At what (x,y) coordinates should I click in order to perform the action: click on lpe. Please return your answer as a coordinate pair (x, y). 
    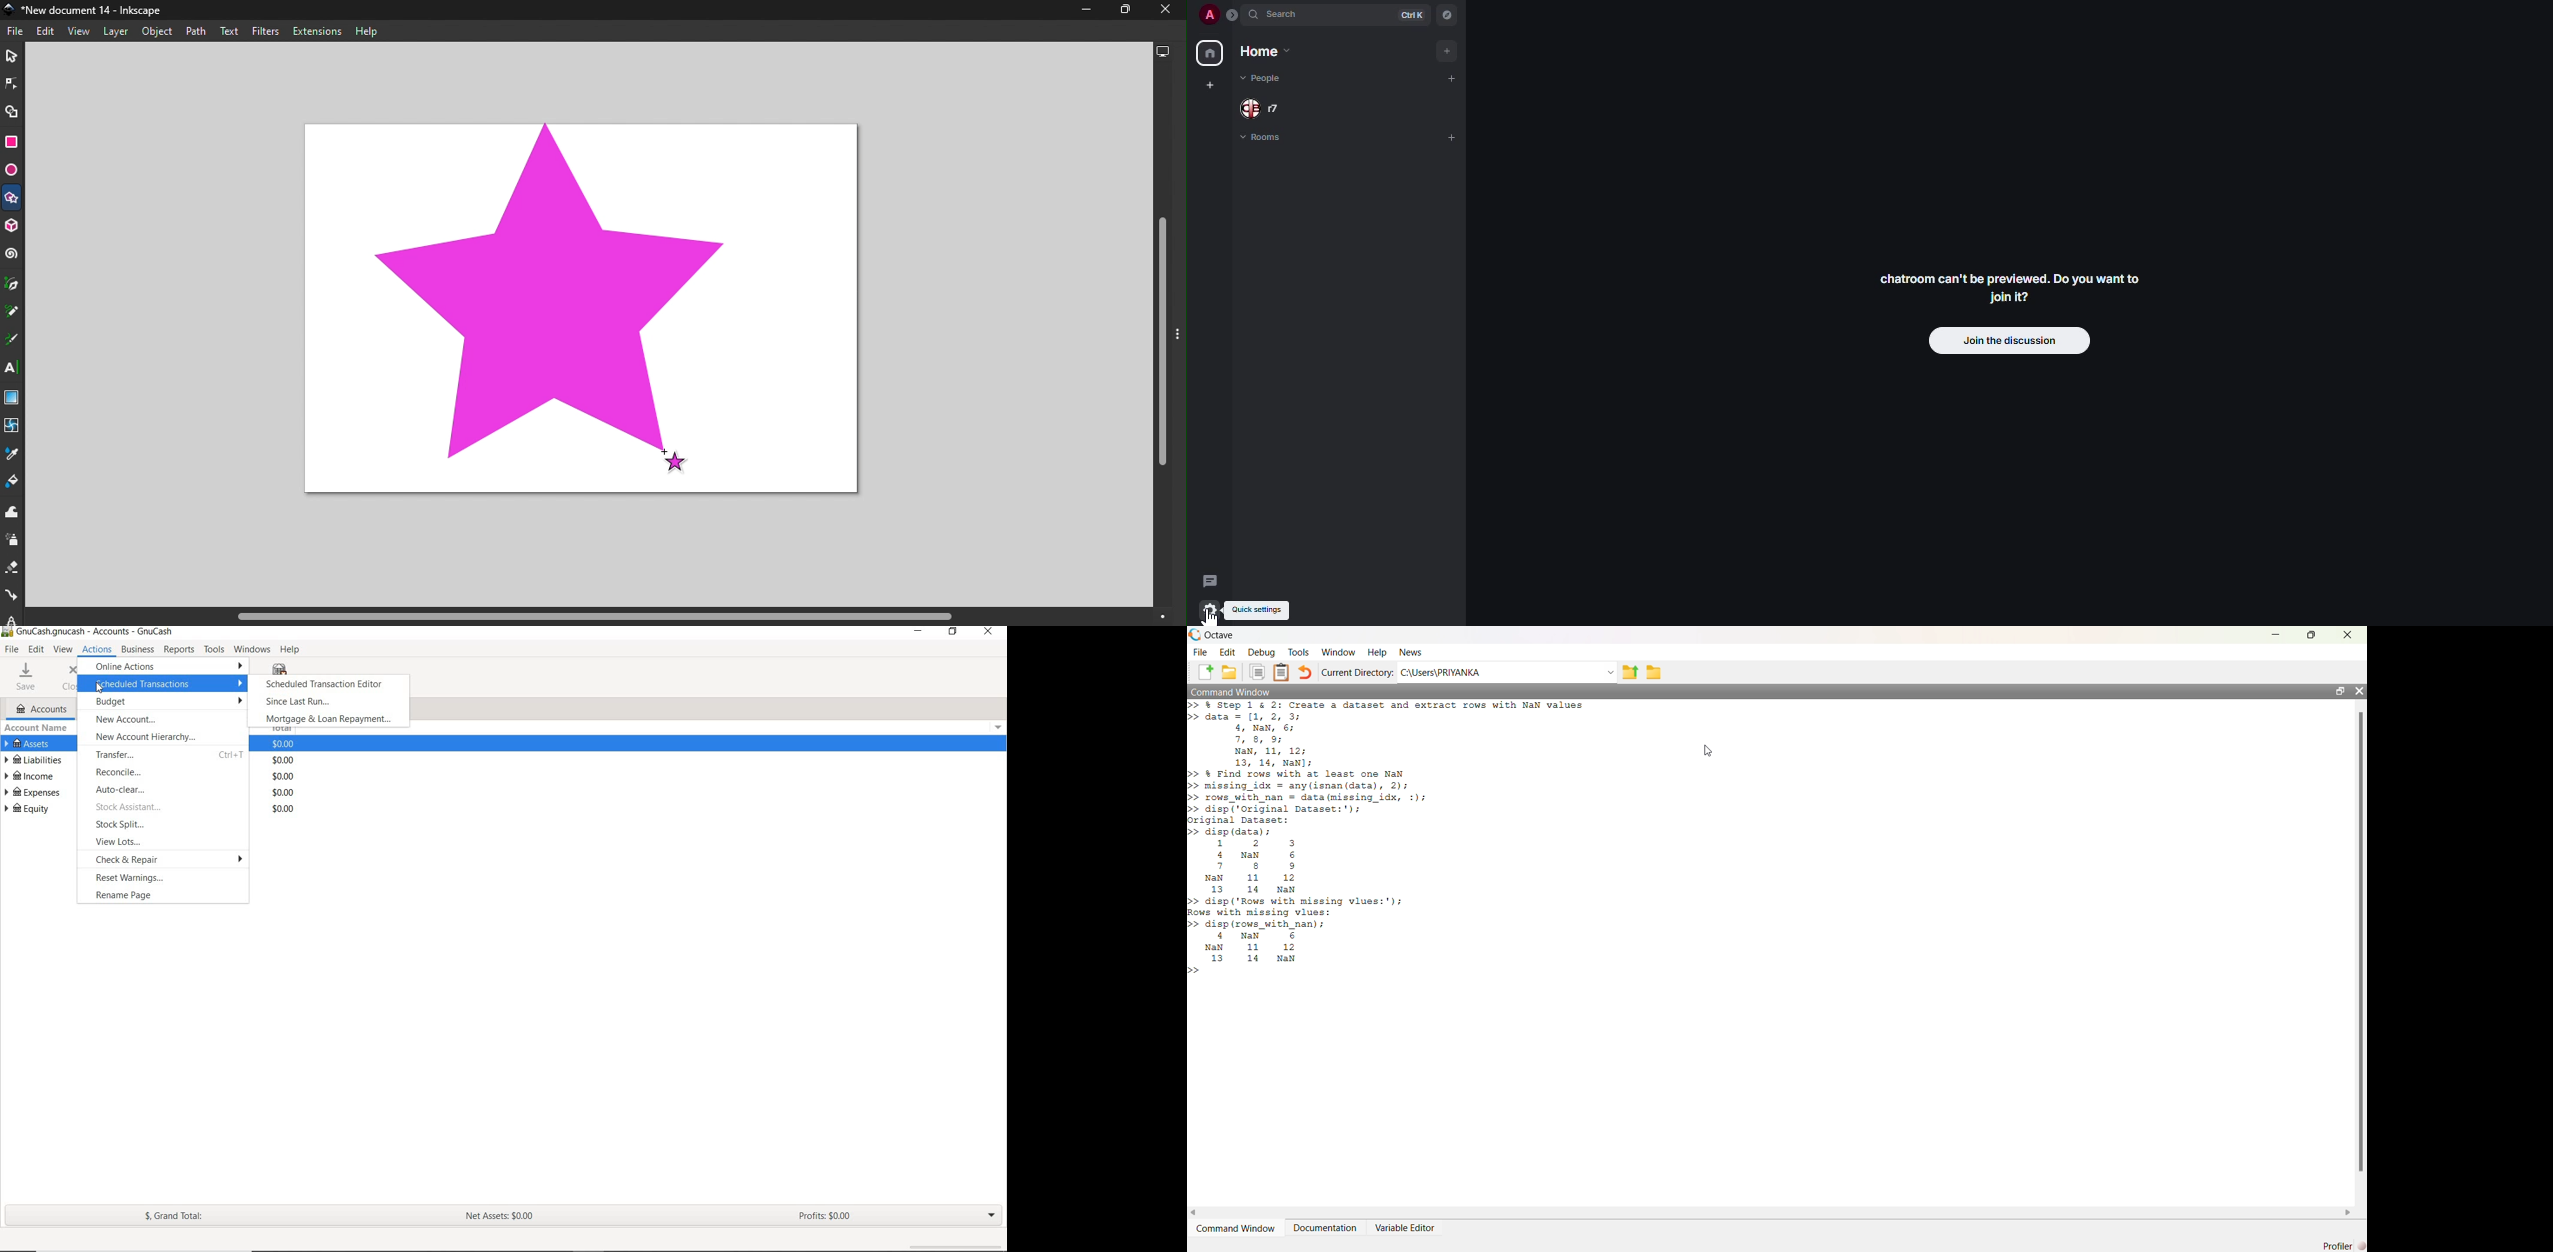
    Looking at the image, I should click on (8, 618).